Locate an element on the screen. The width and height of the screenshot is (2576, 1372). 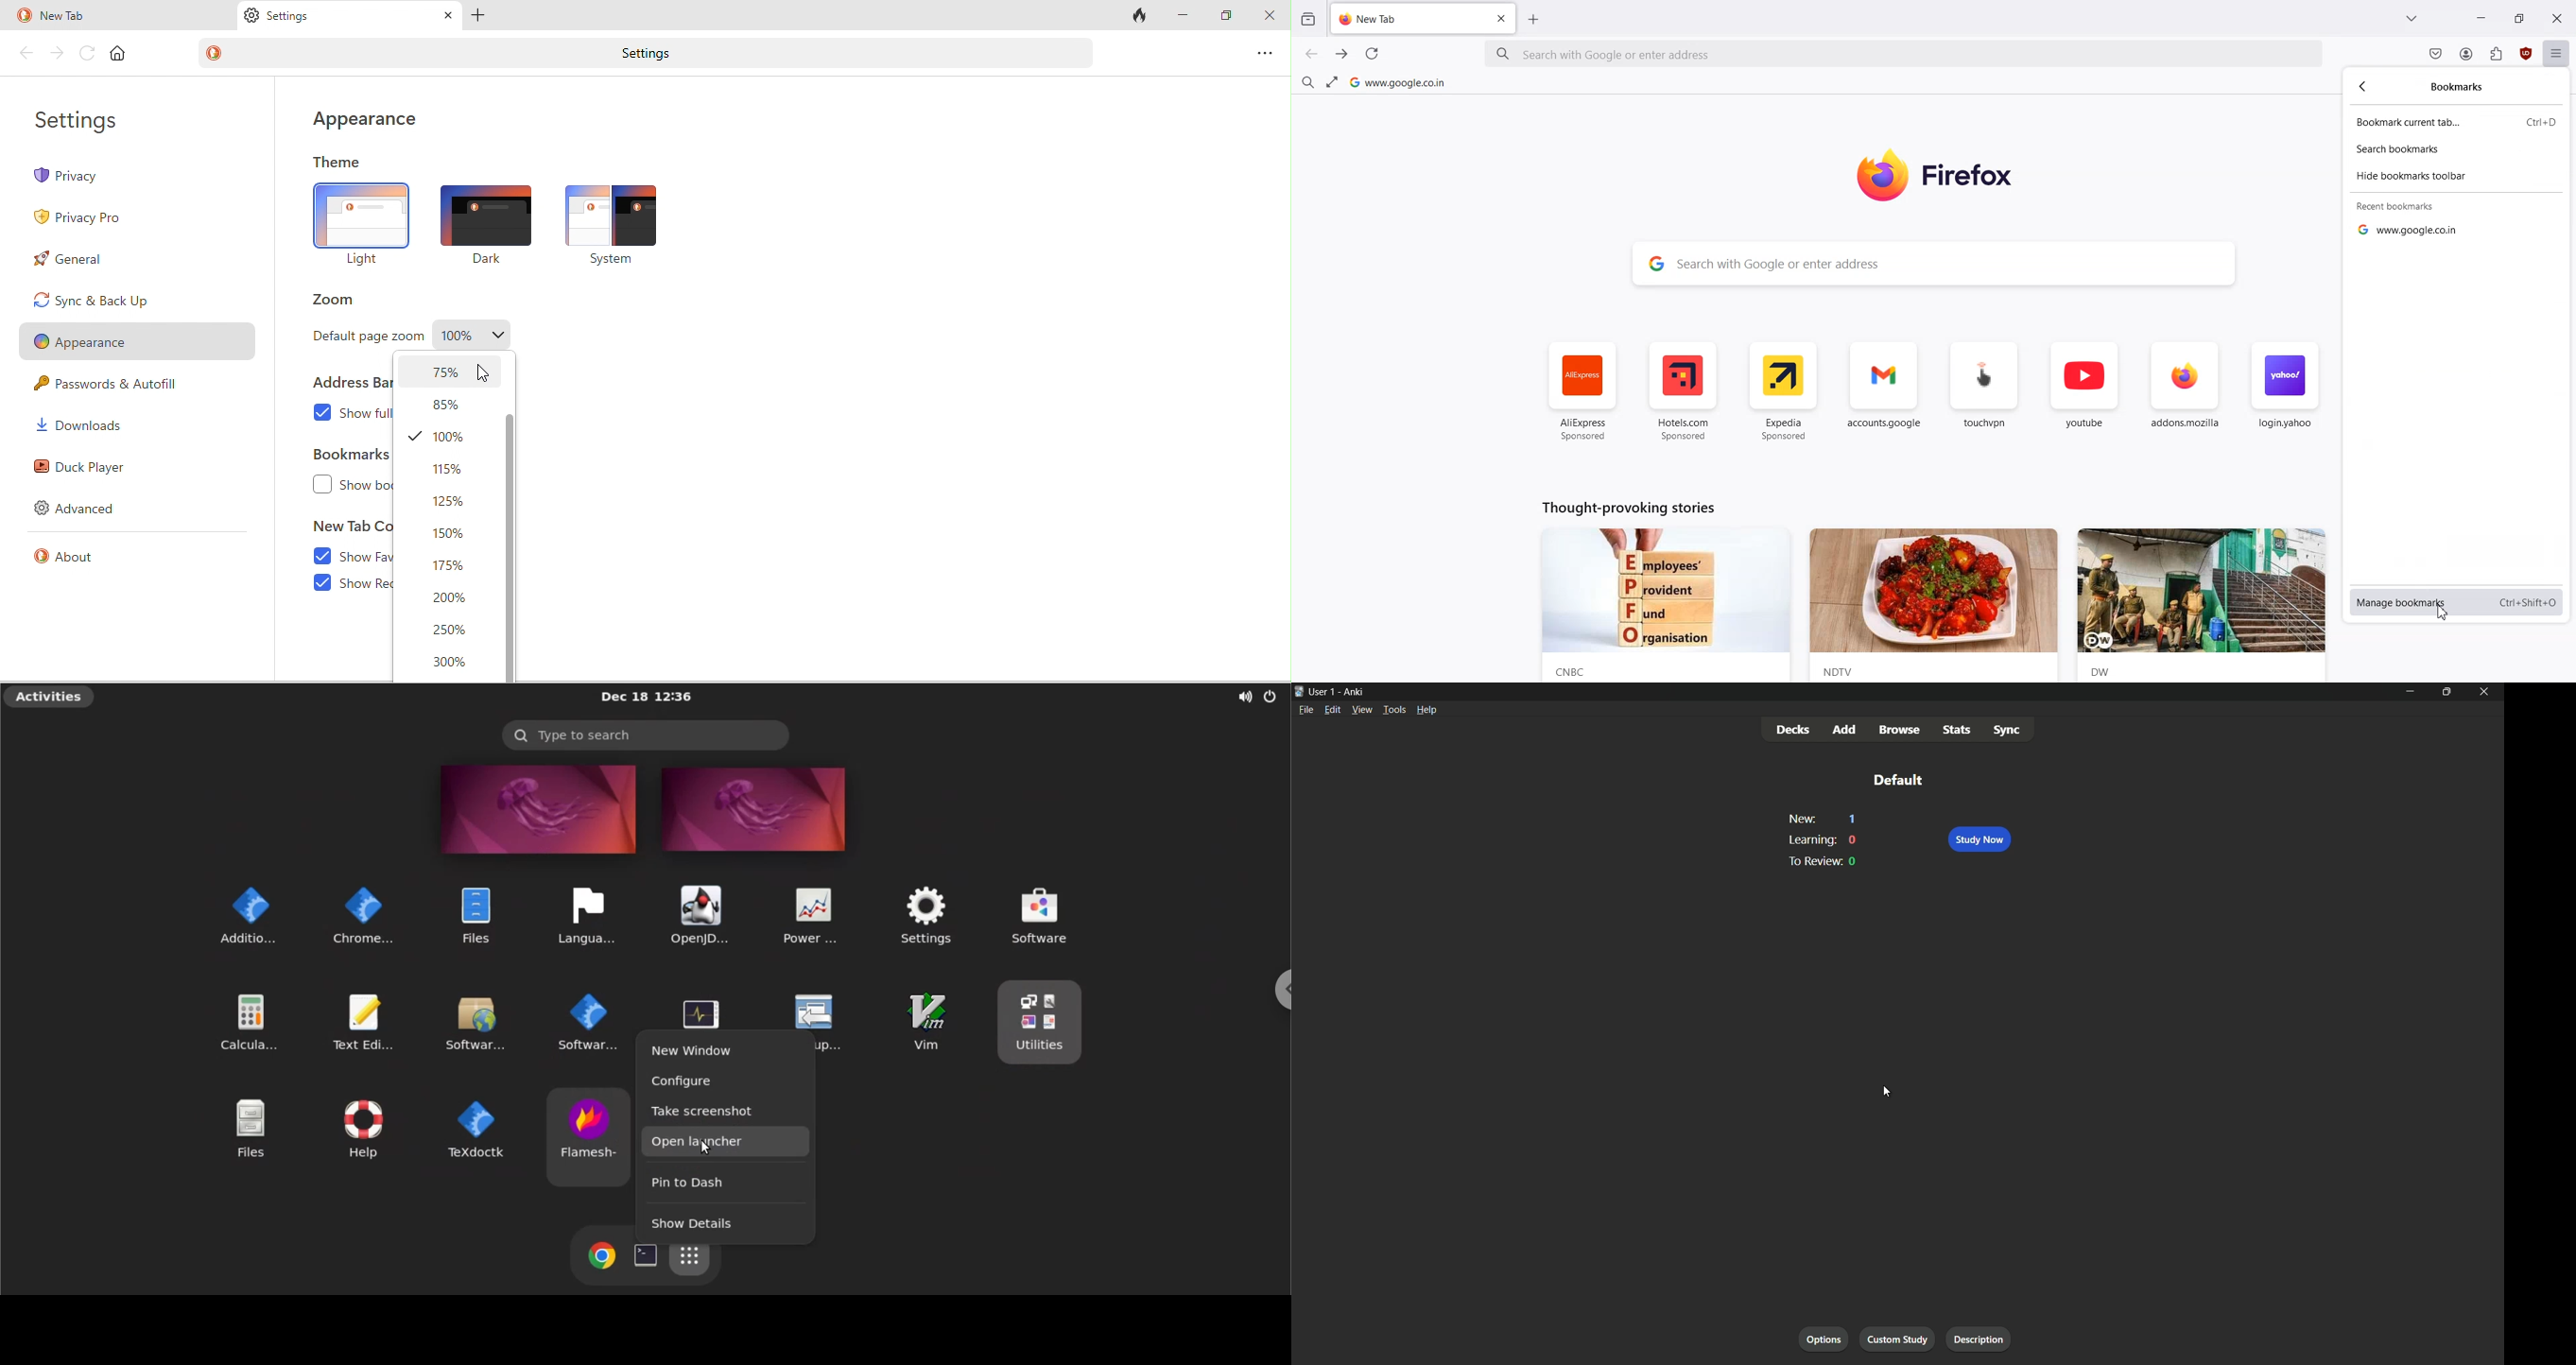
Google hyperlink is located at coordinates (2411, 230).